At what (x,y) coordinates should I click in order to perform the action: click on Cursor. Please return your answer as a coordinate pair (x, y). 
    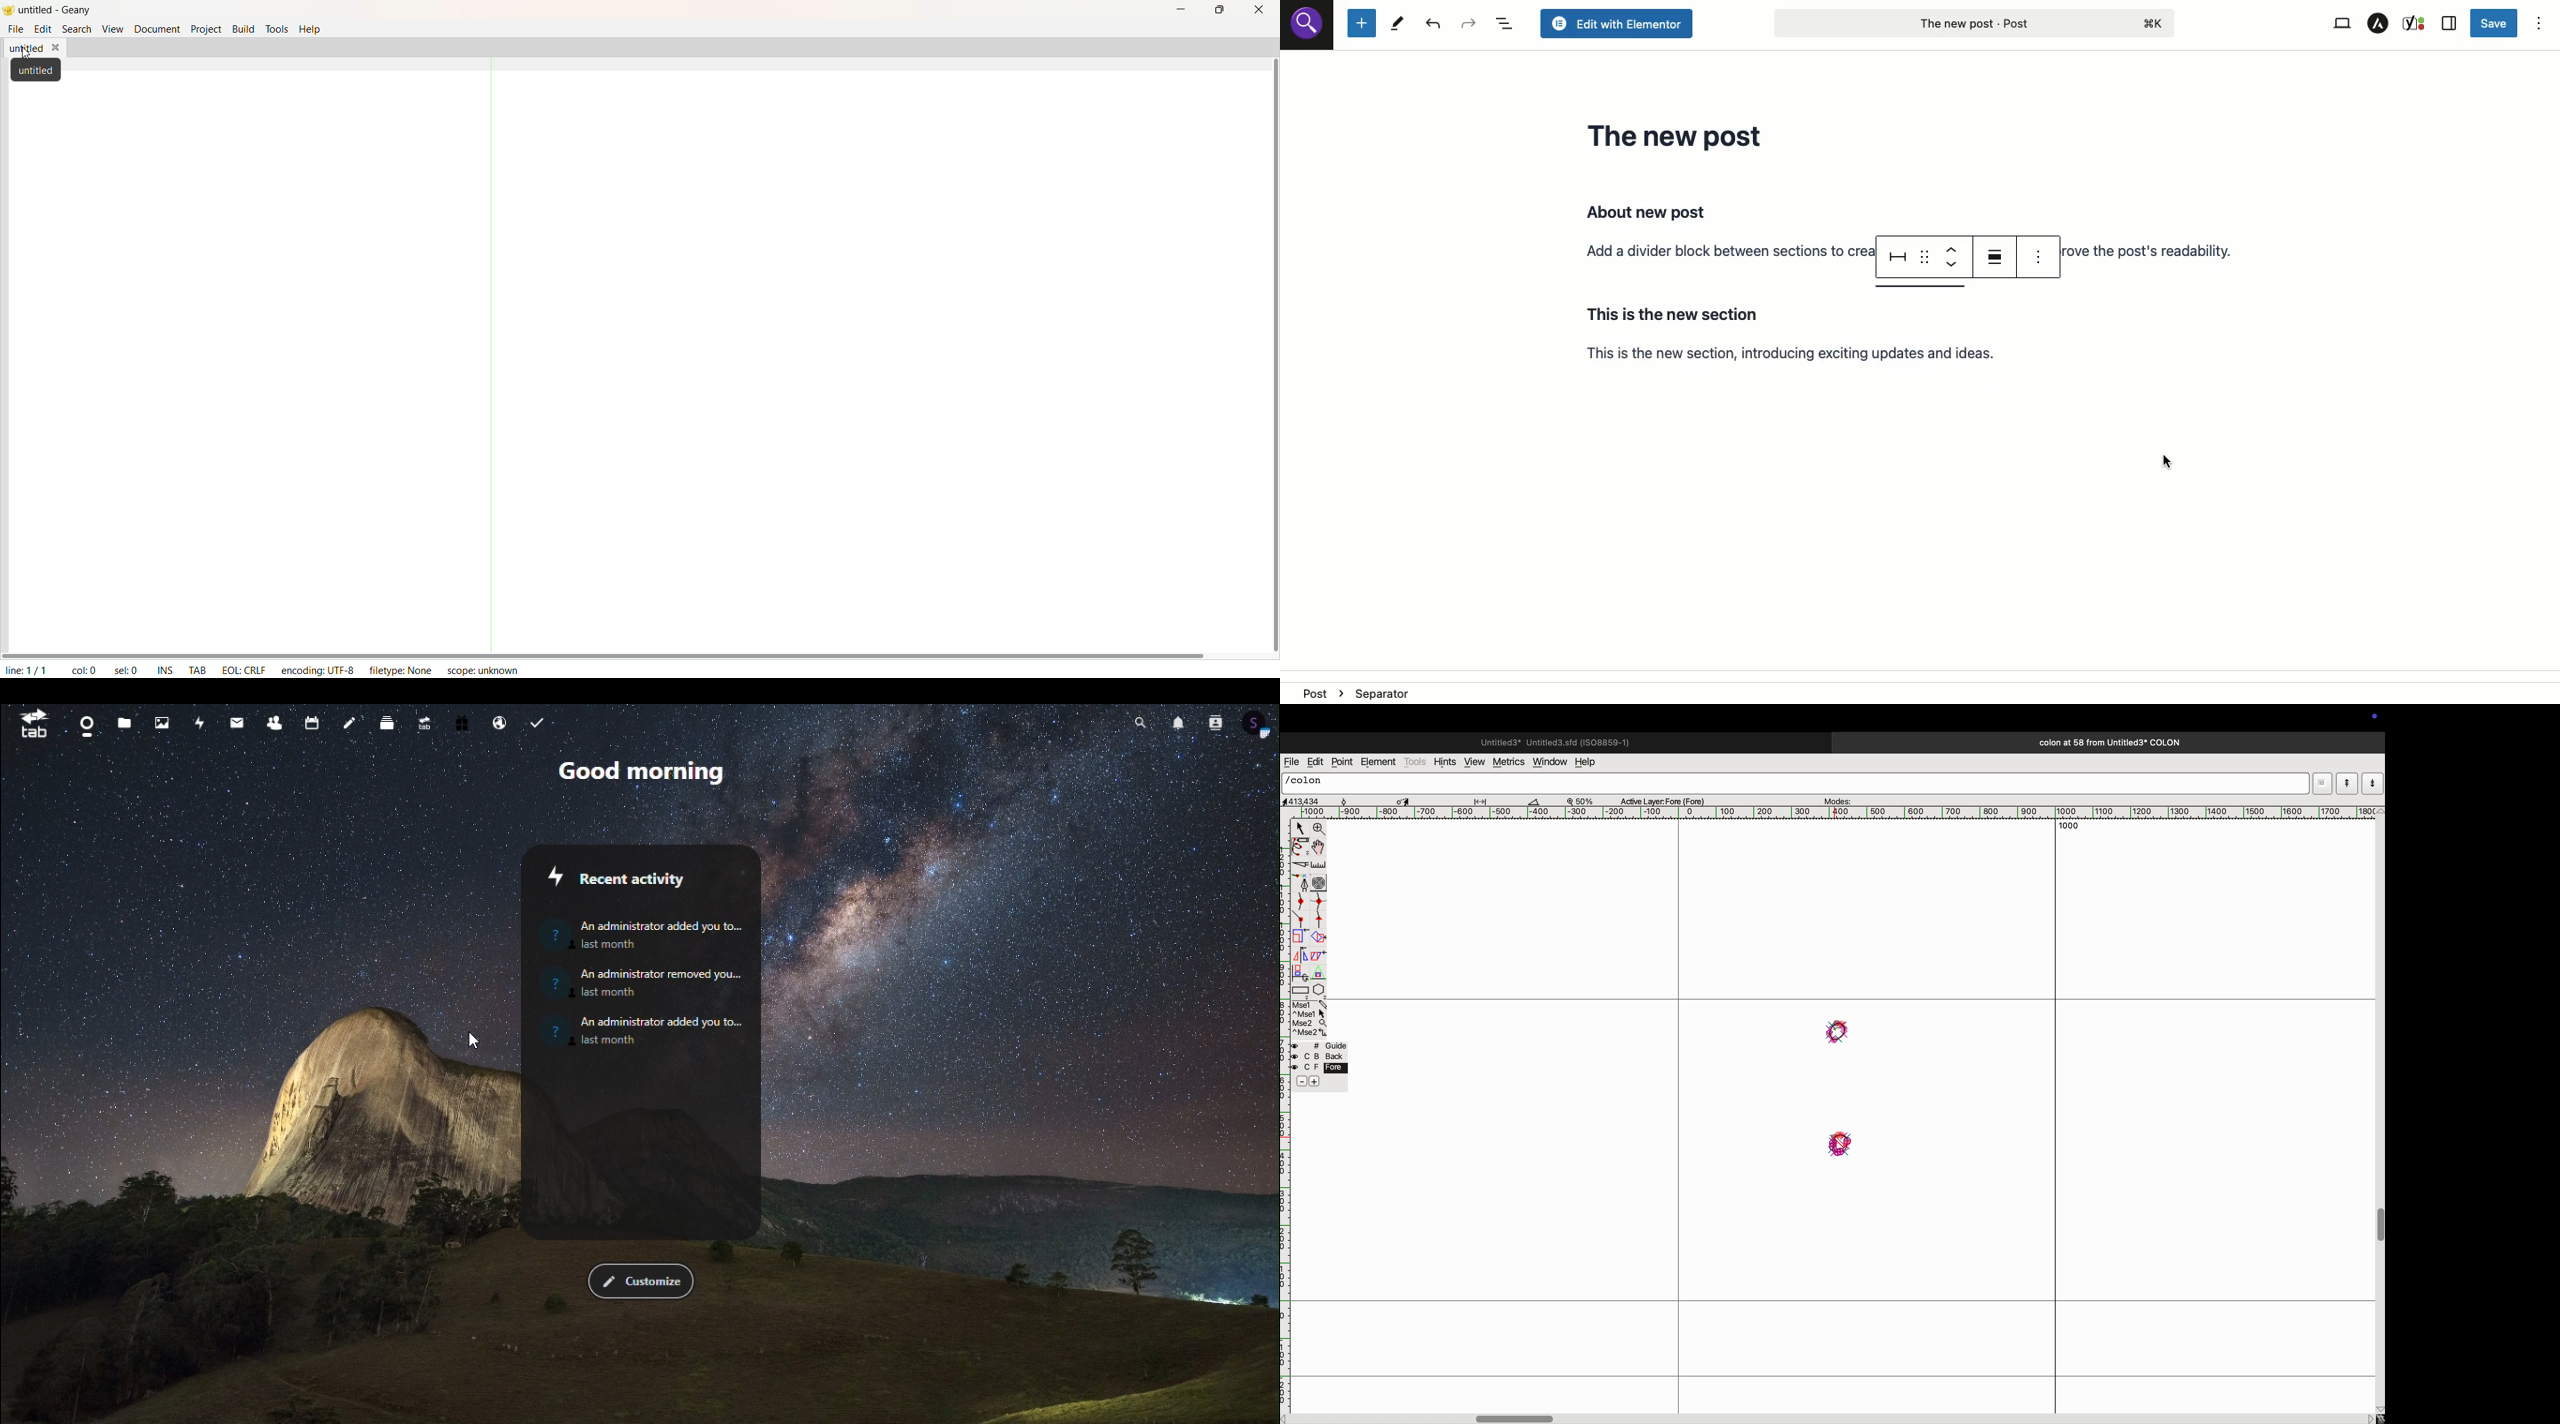
    Looking at the image, I should click on (476, 1042).